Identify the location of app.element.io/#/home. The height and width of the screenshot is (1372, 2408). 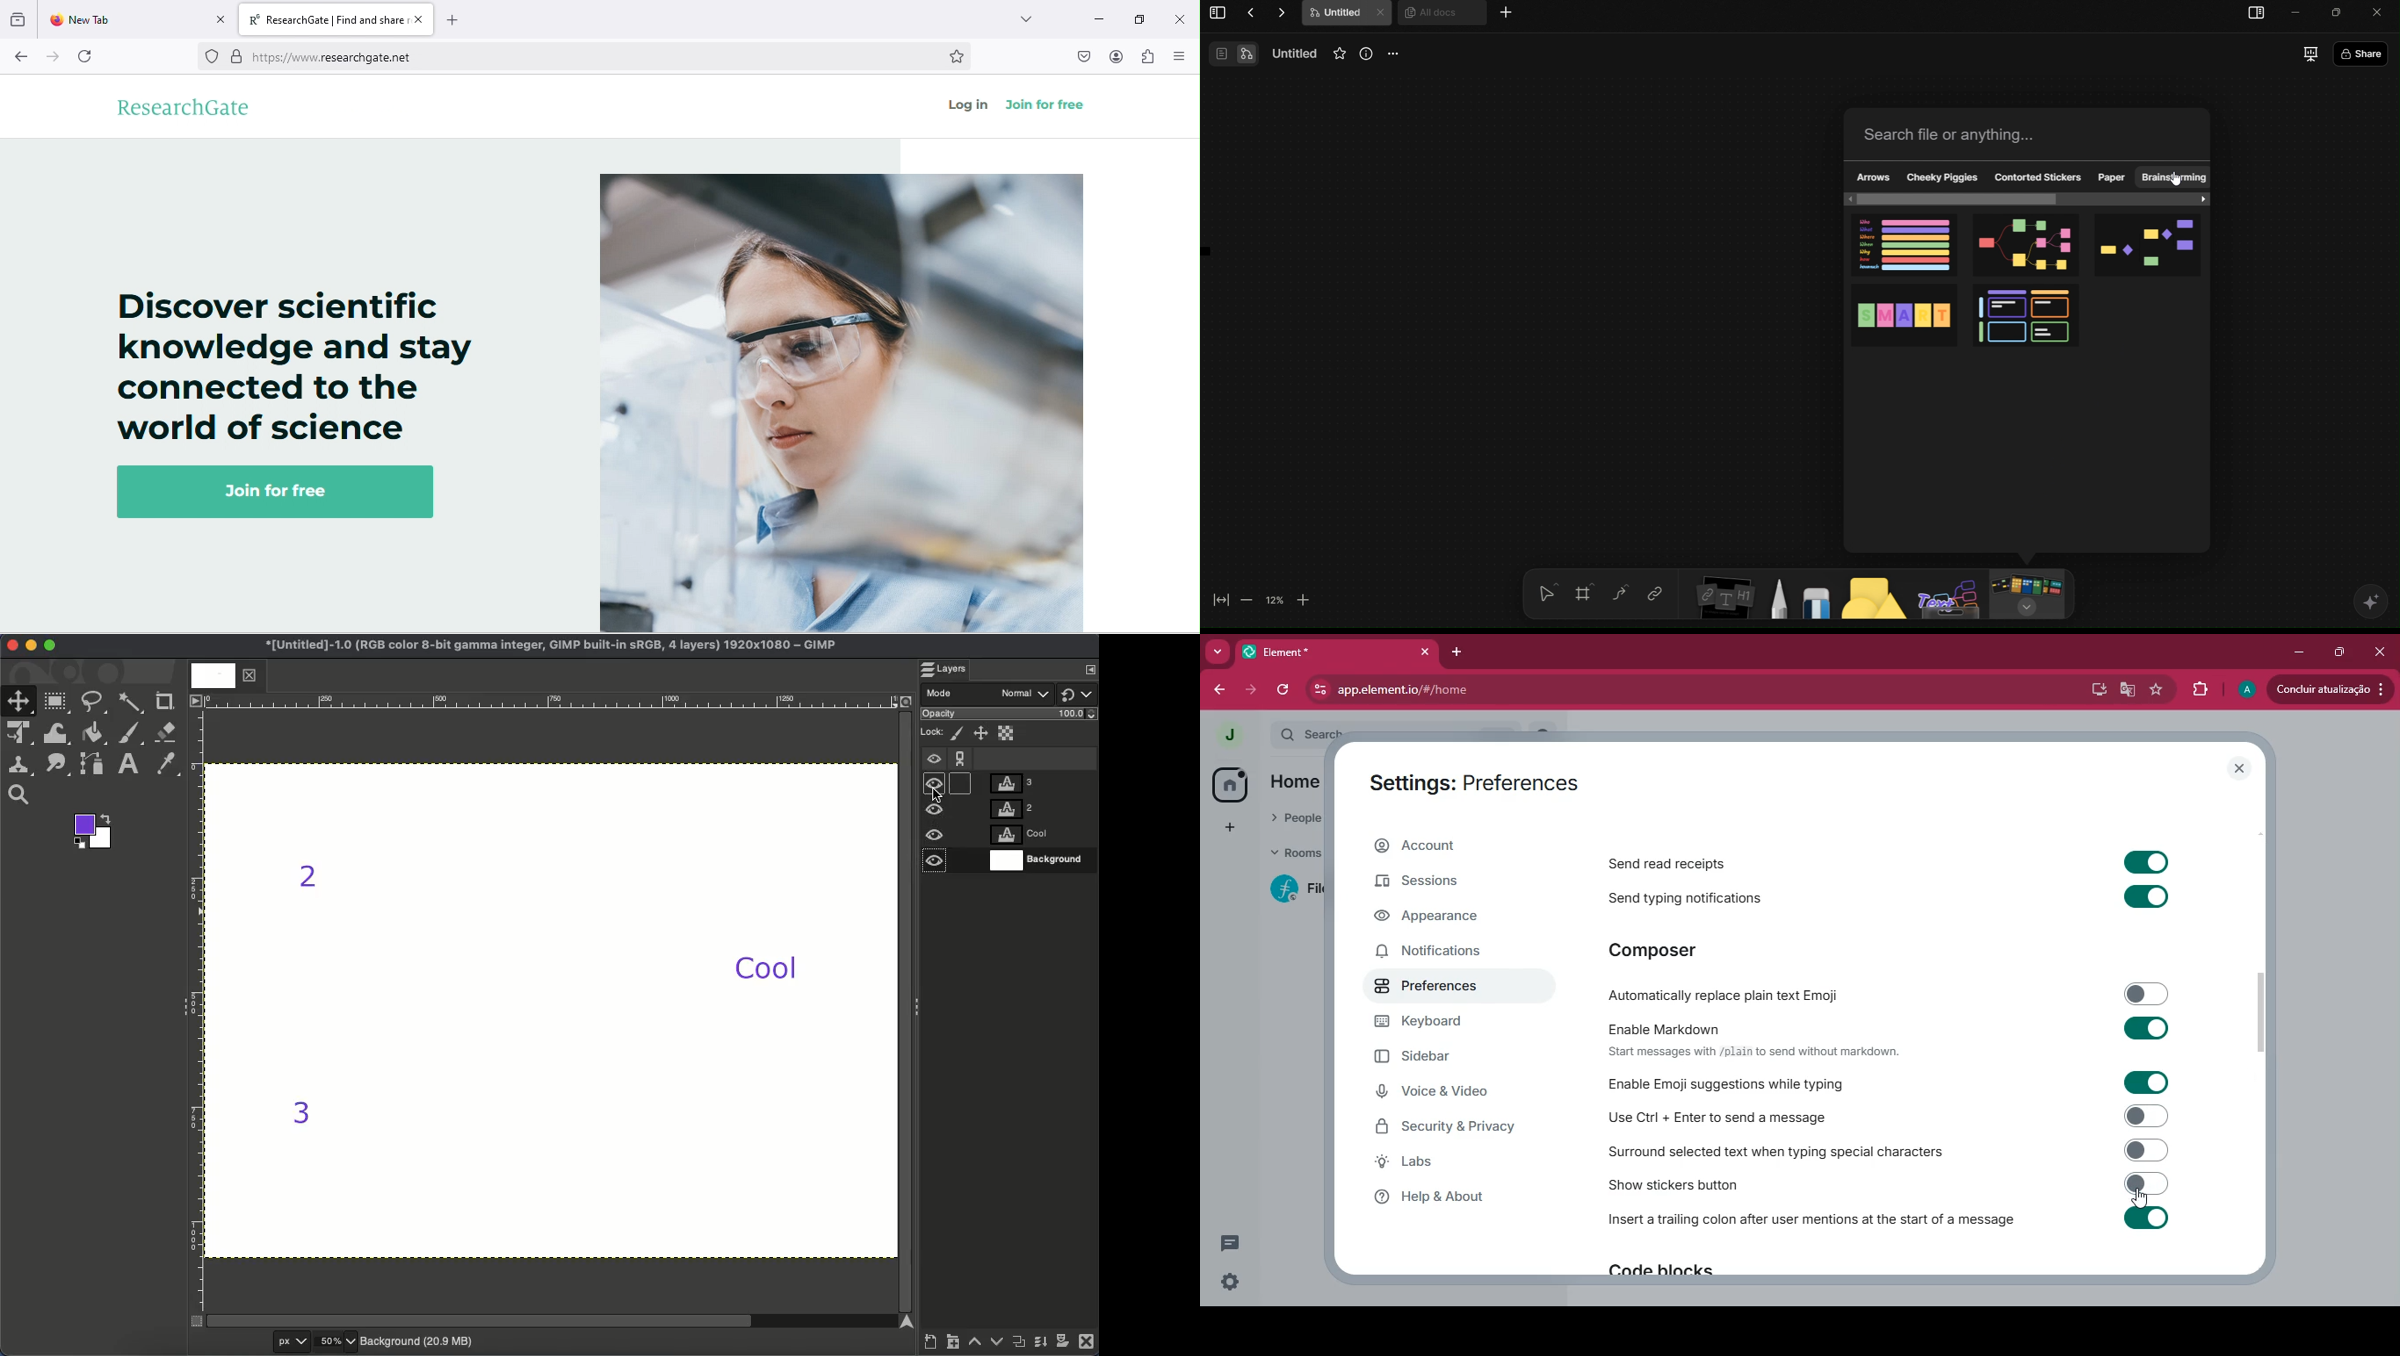
(1521, 689).